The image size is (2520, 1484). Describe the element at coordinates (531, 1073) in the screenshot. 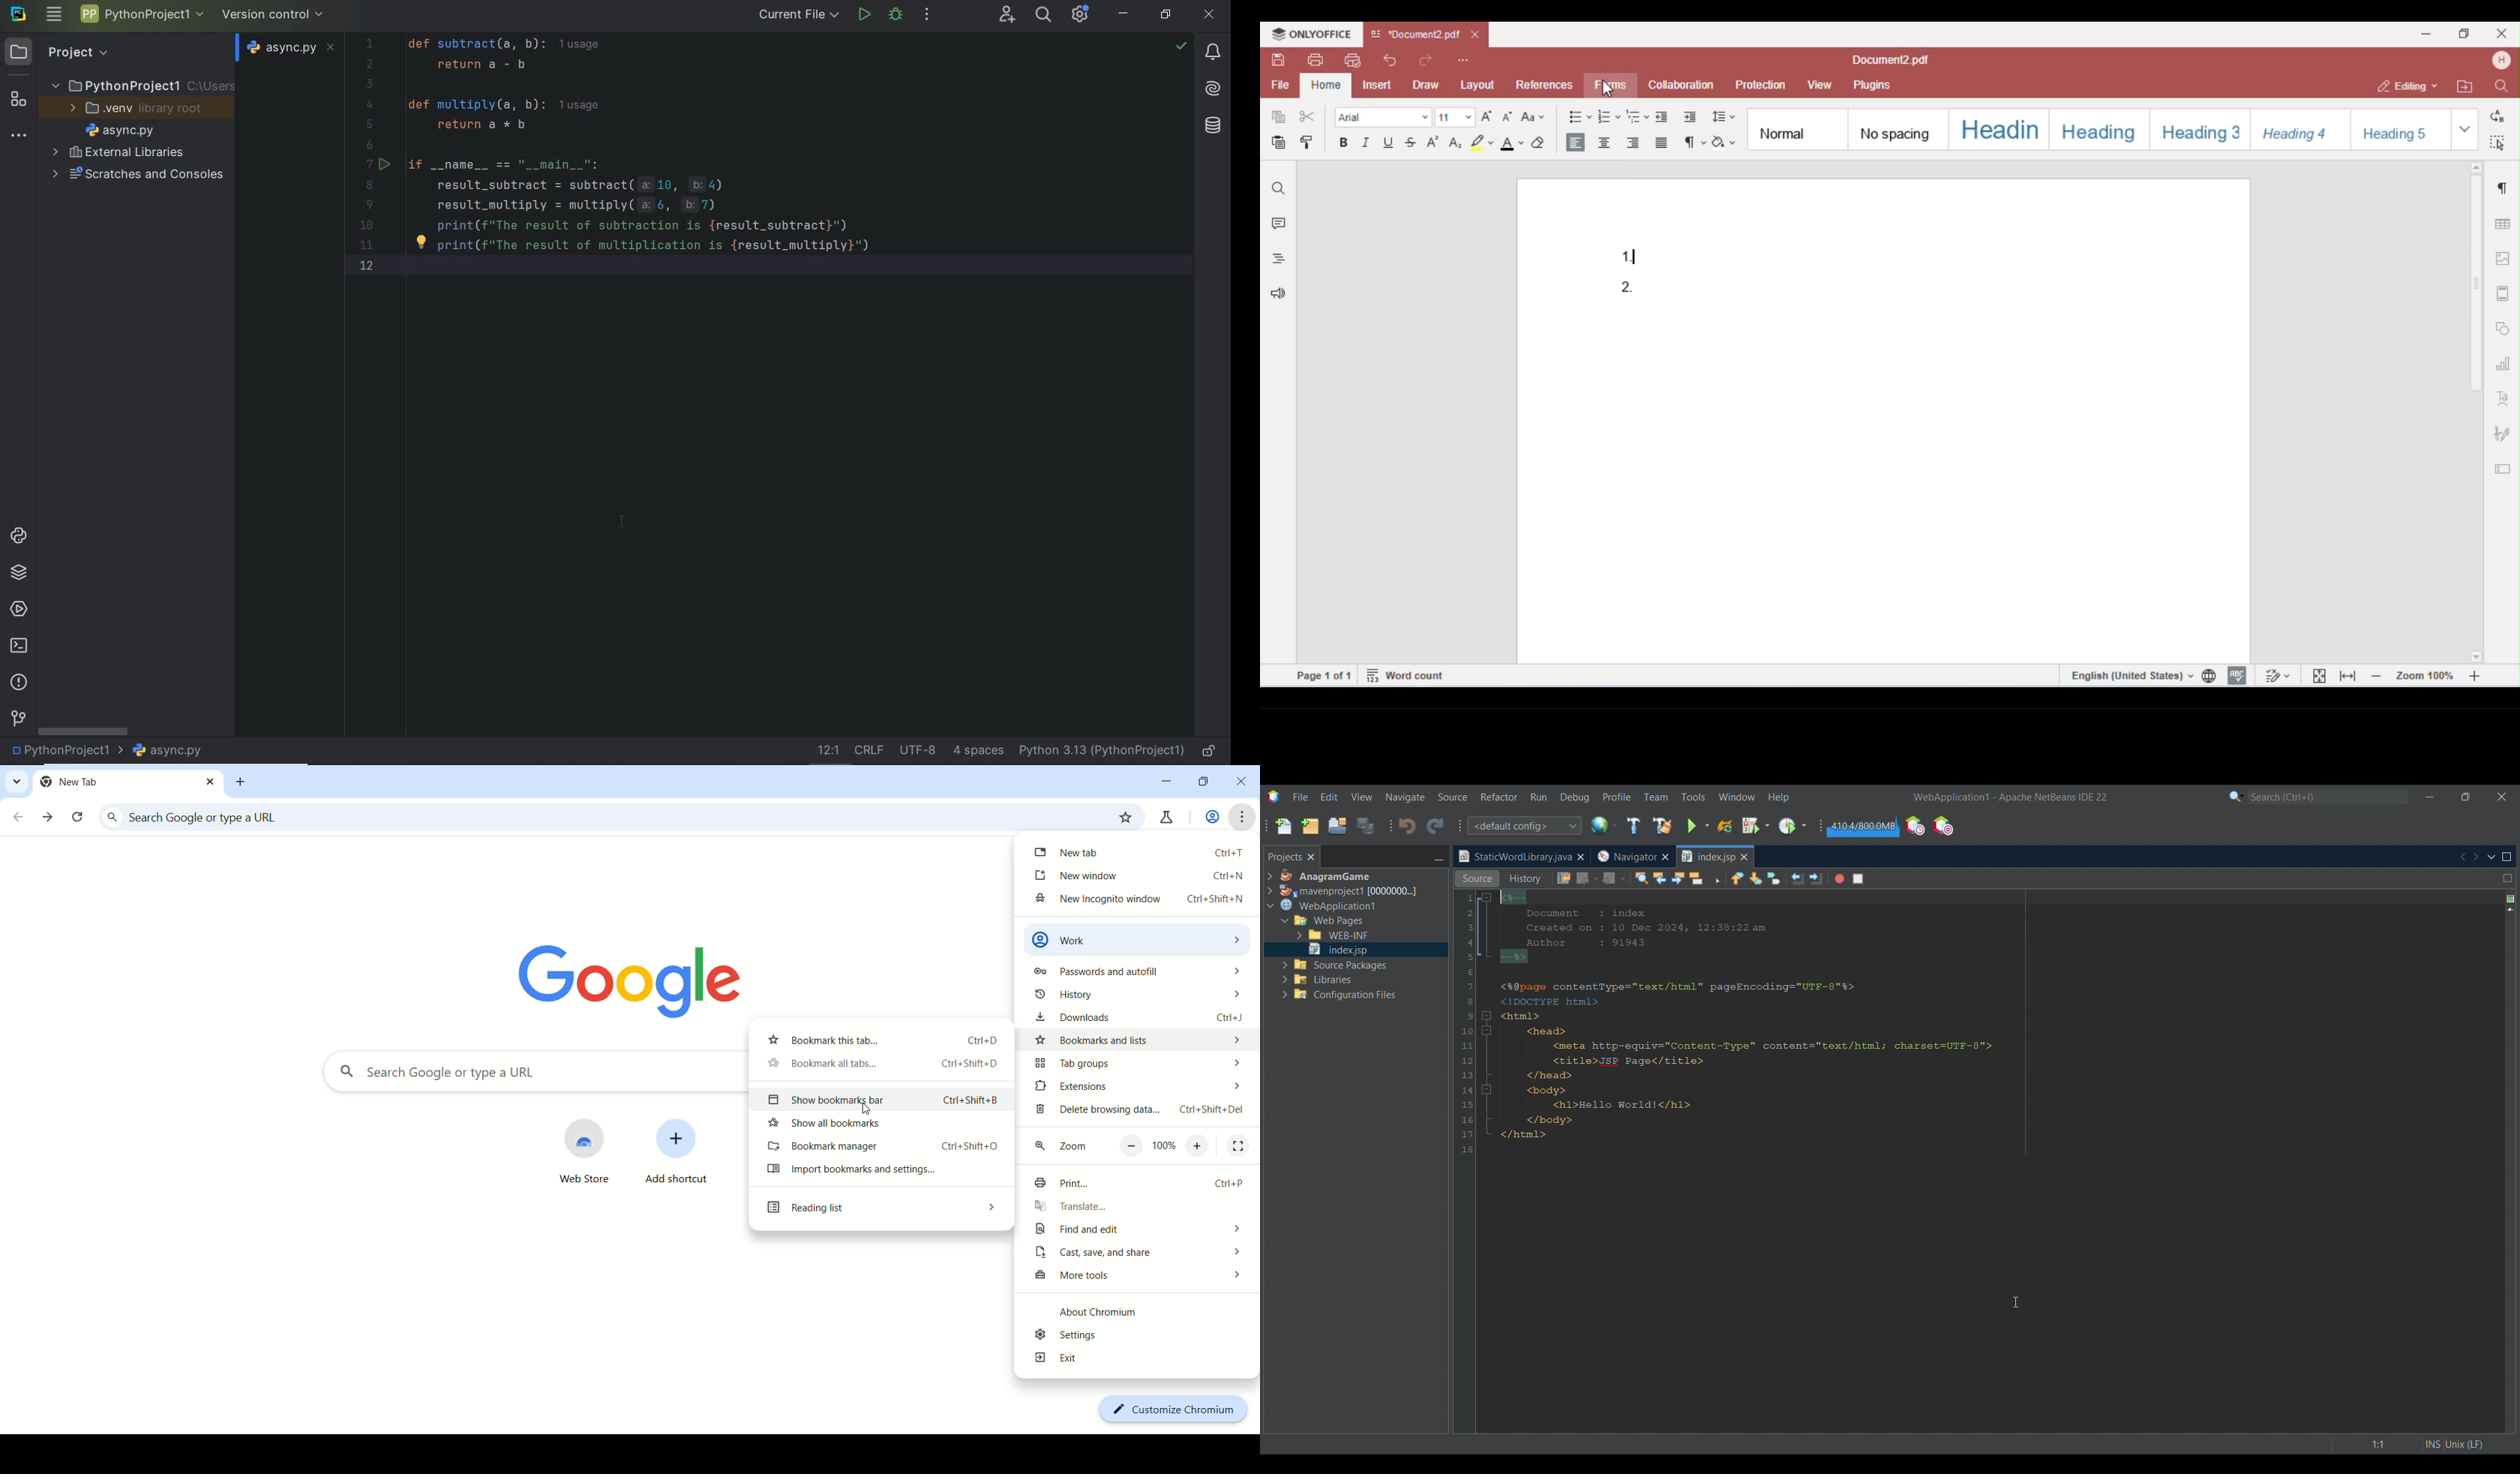

I see `search` at that location.